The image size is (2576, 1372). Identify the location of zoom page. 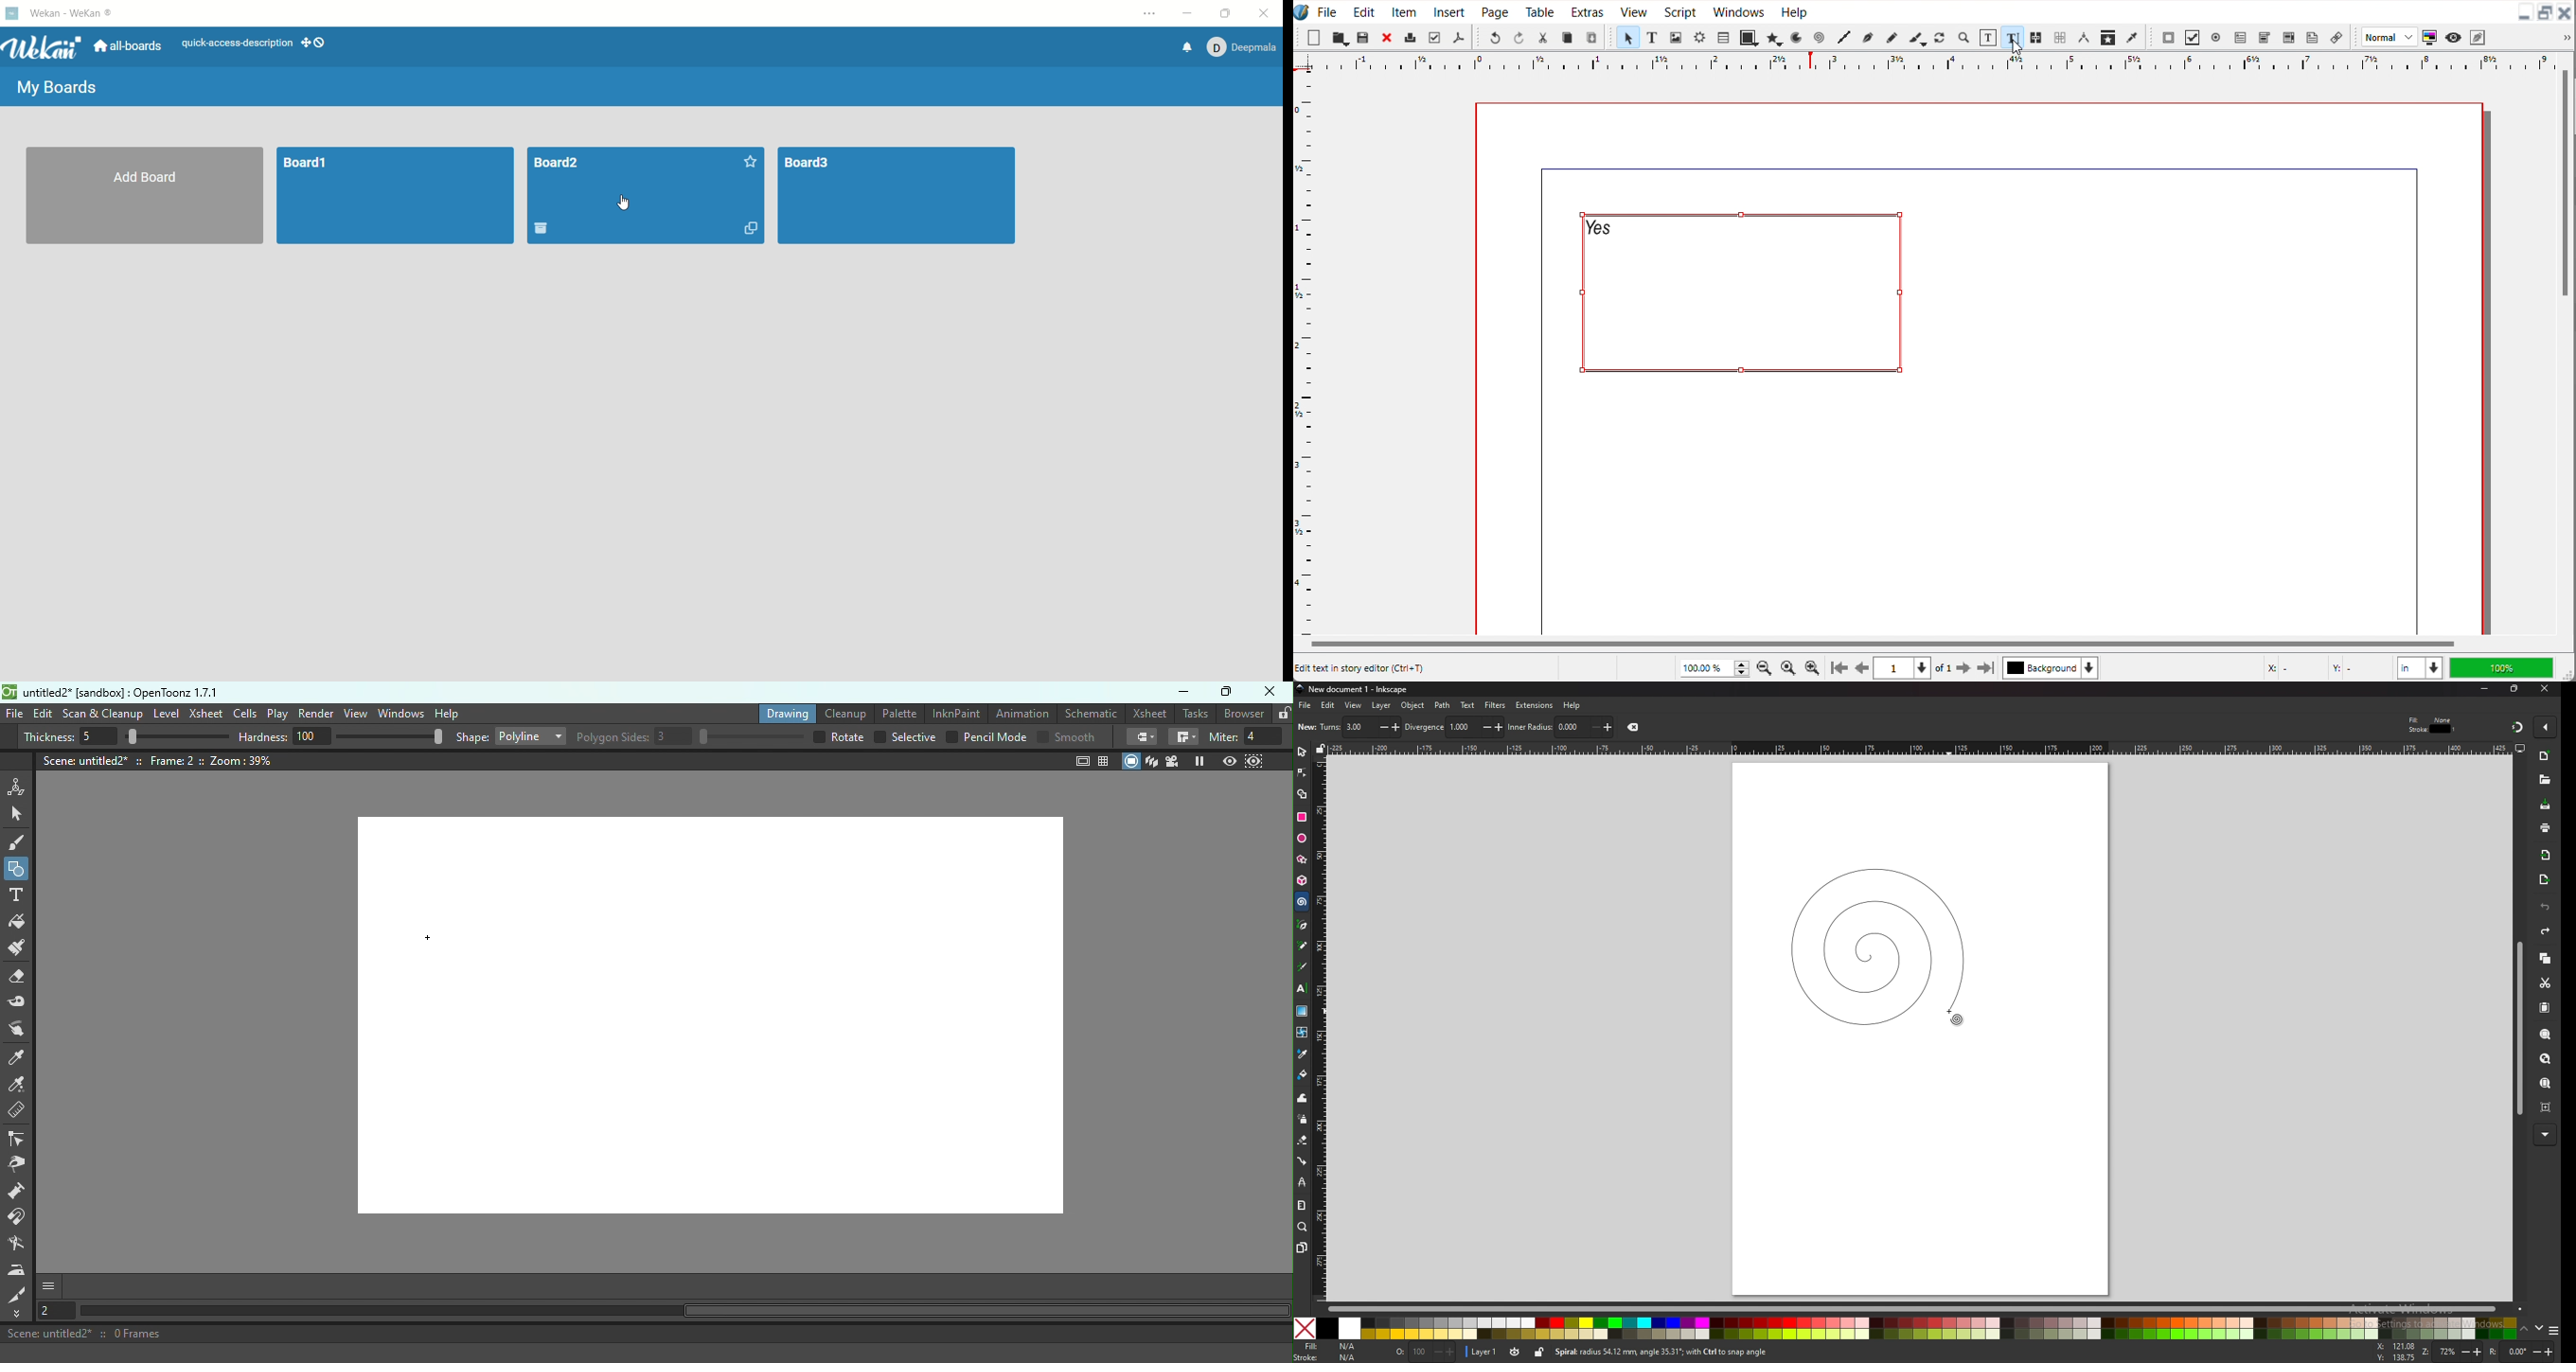
(2546, 1084).